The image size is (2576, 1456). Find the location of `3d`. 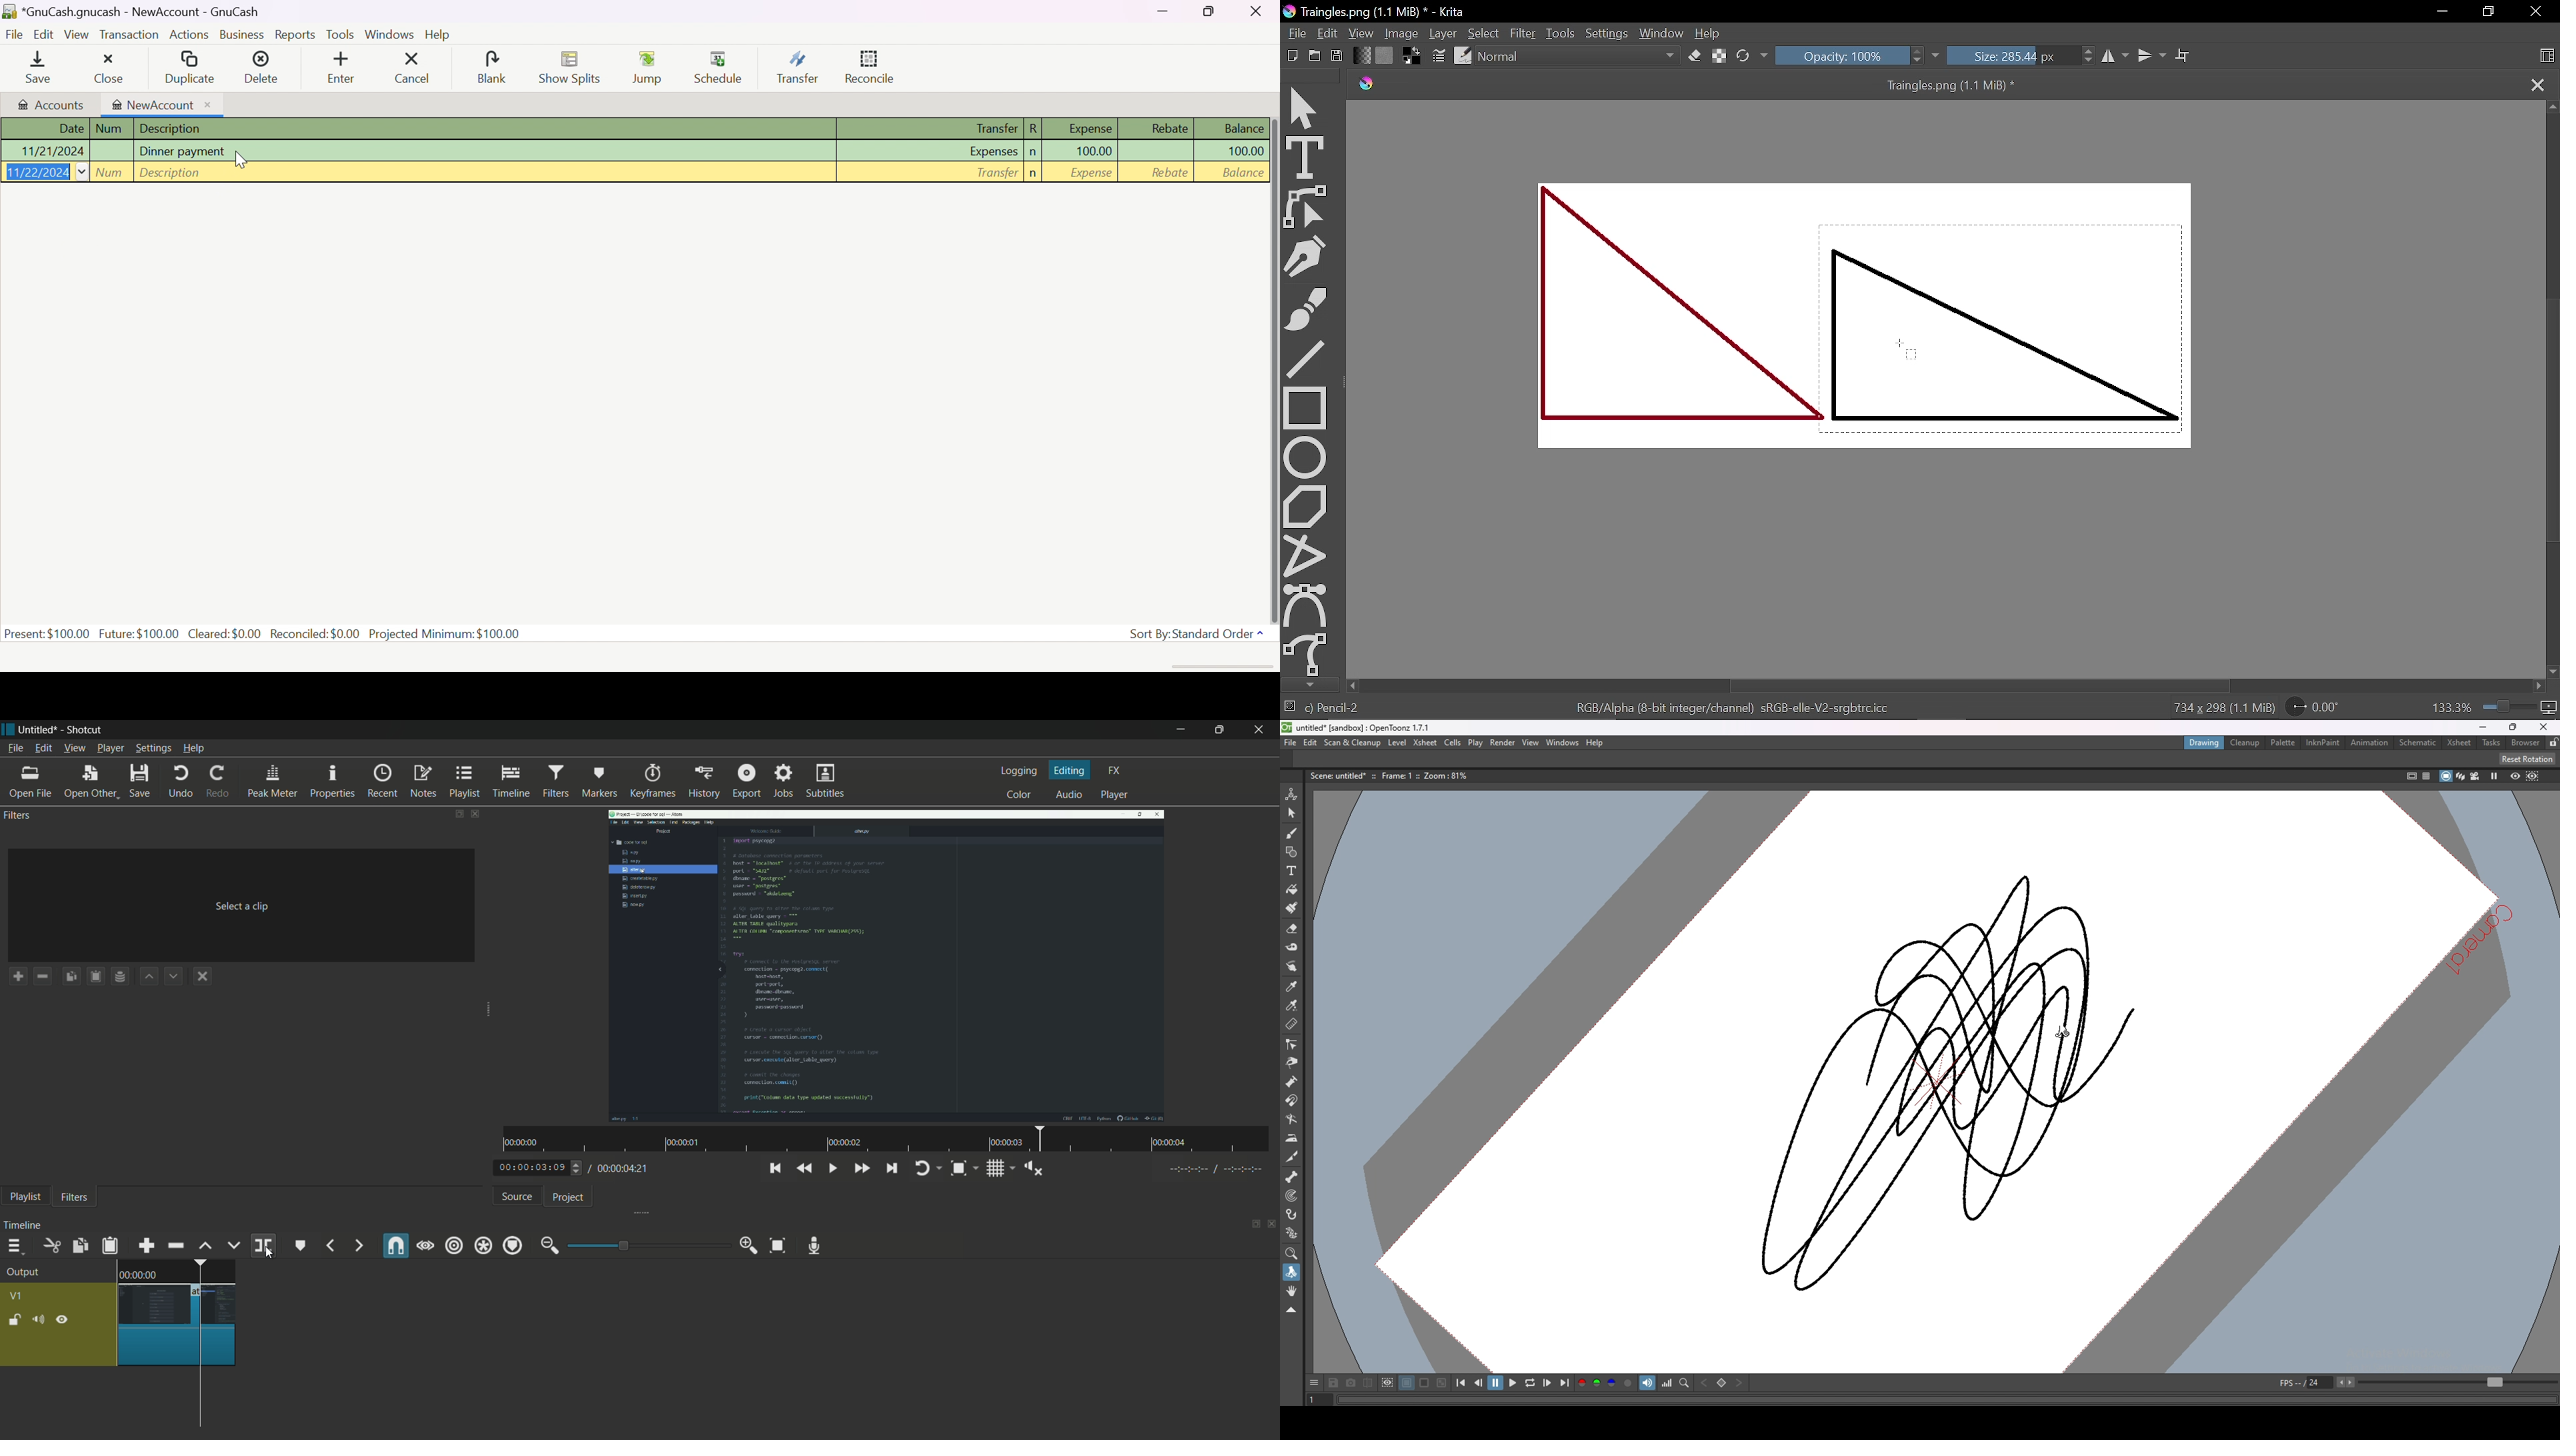

3d is located at coordinates (2461, 776).